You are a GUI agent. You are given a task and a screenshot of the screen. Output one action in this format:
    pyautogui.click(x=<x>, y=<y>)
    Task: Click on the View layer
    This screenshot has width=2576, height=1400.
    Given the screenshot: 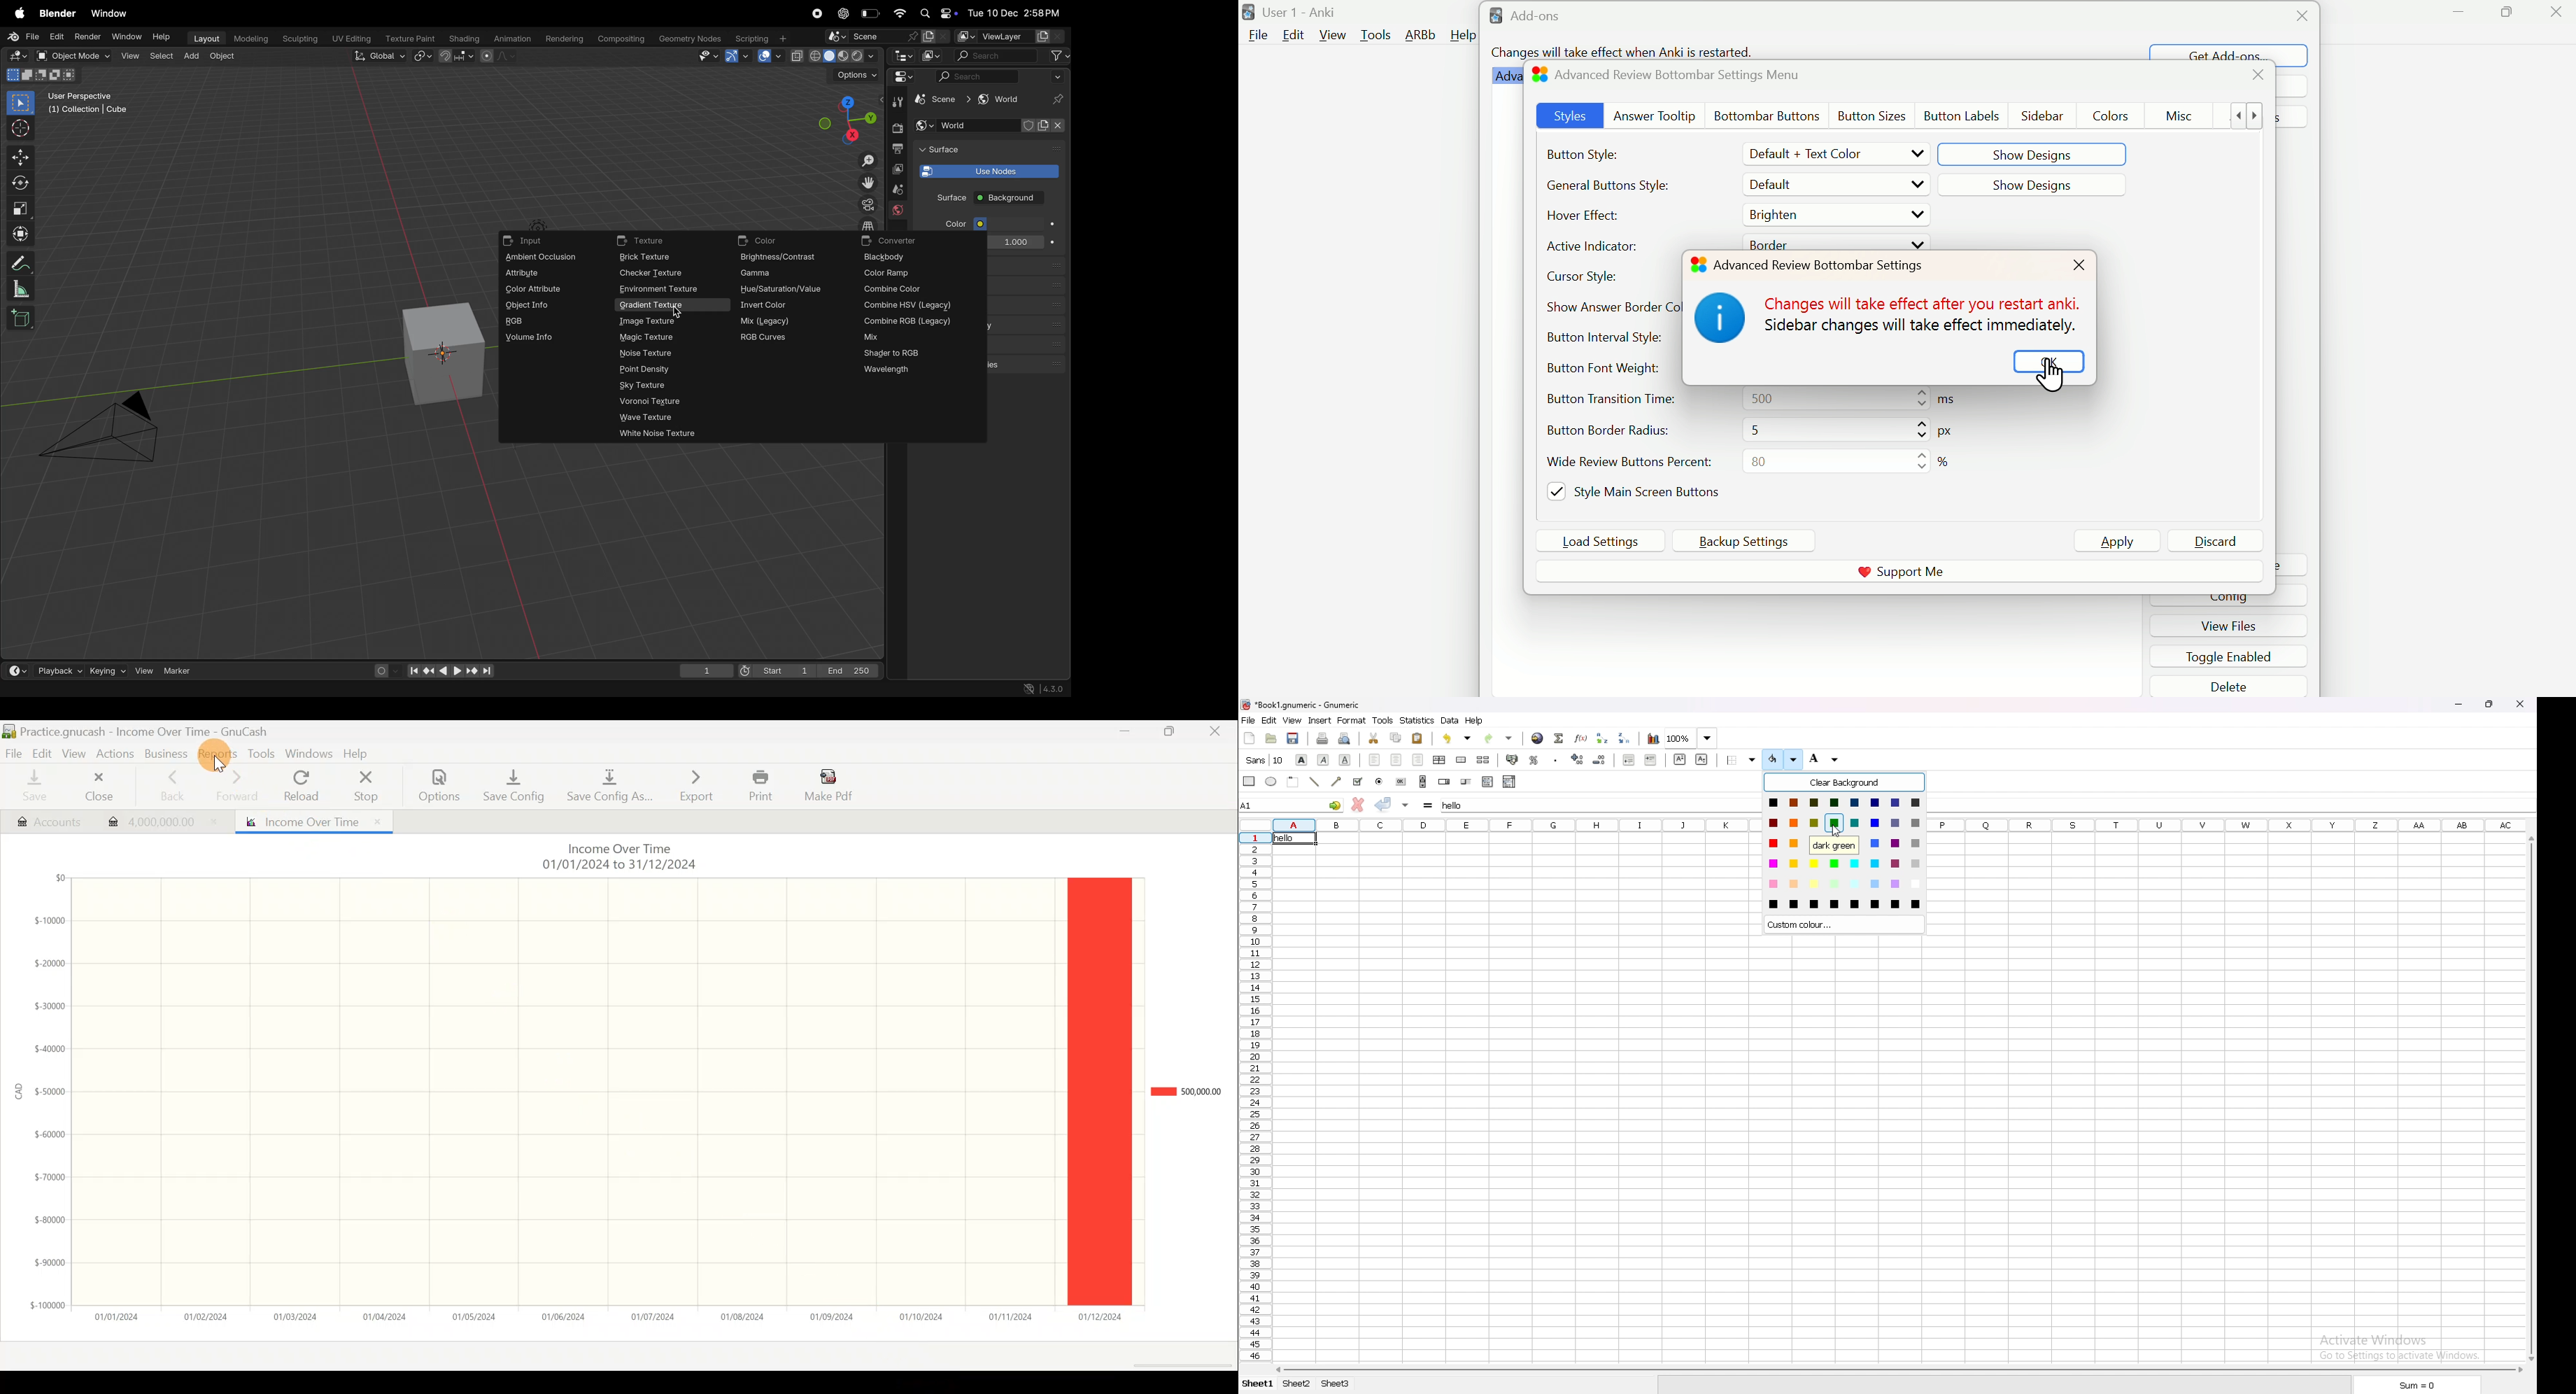 What is the action you would take?
    pyautogui.click(x=1012, y=35)
    